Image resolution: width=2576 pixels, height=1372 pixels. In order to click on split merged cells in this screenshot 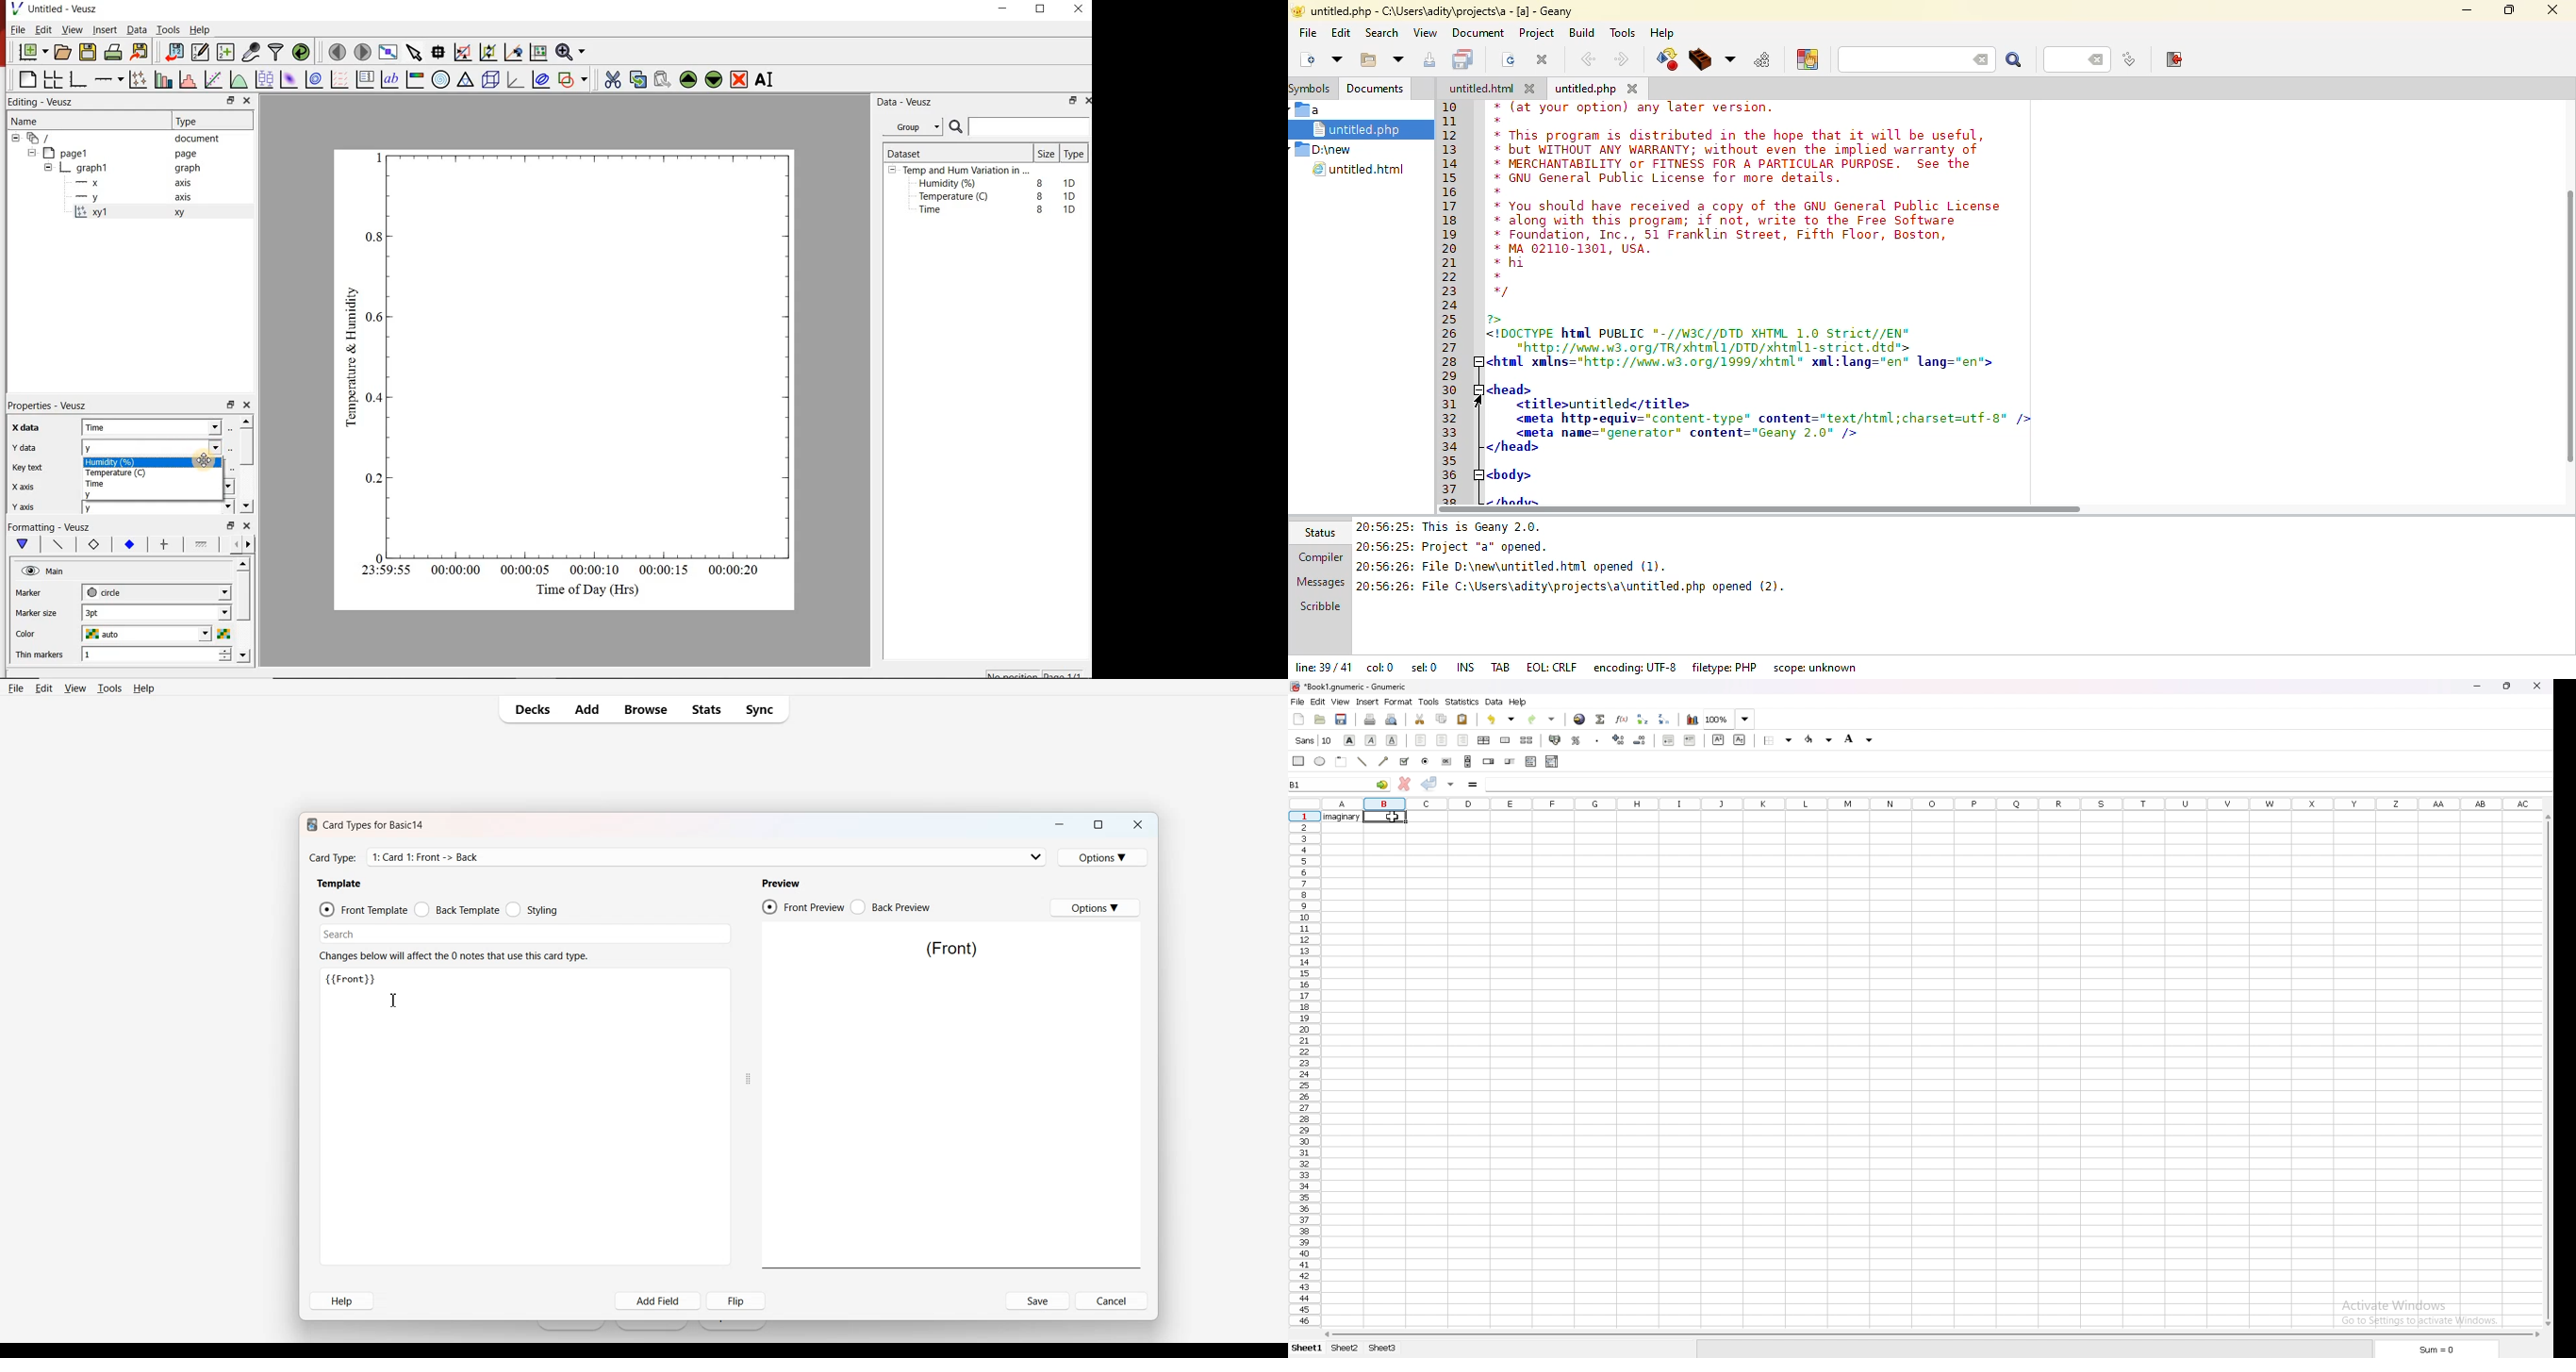, I will do `click(1527, 740)`.